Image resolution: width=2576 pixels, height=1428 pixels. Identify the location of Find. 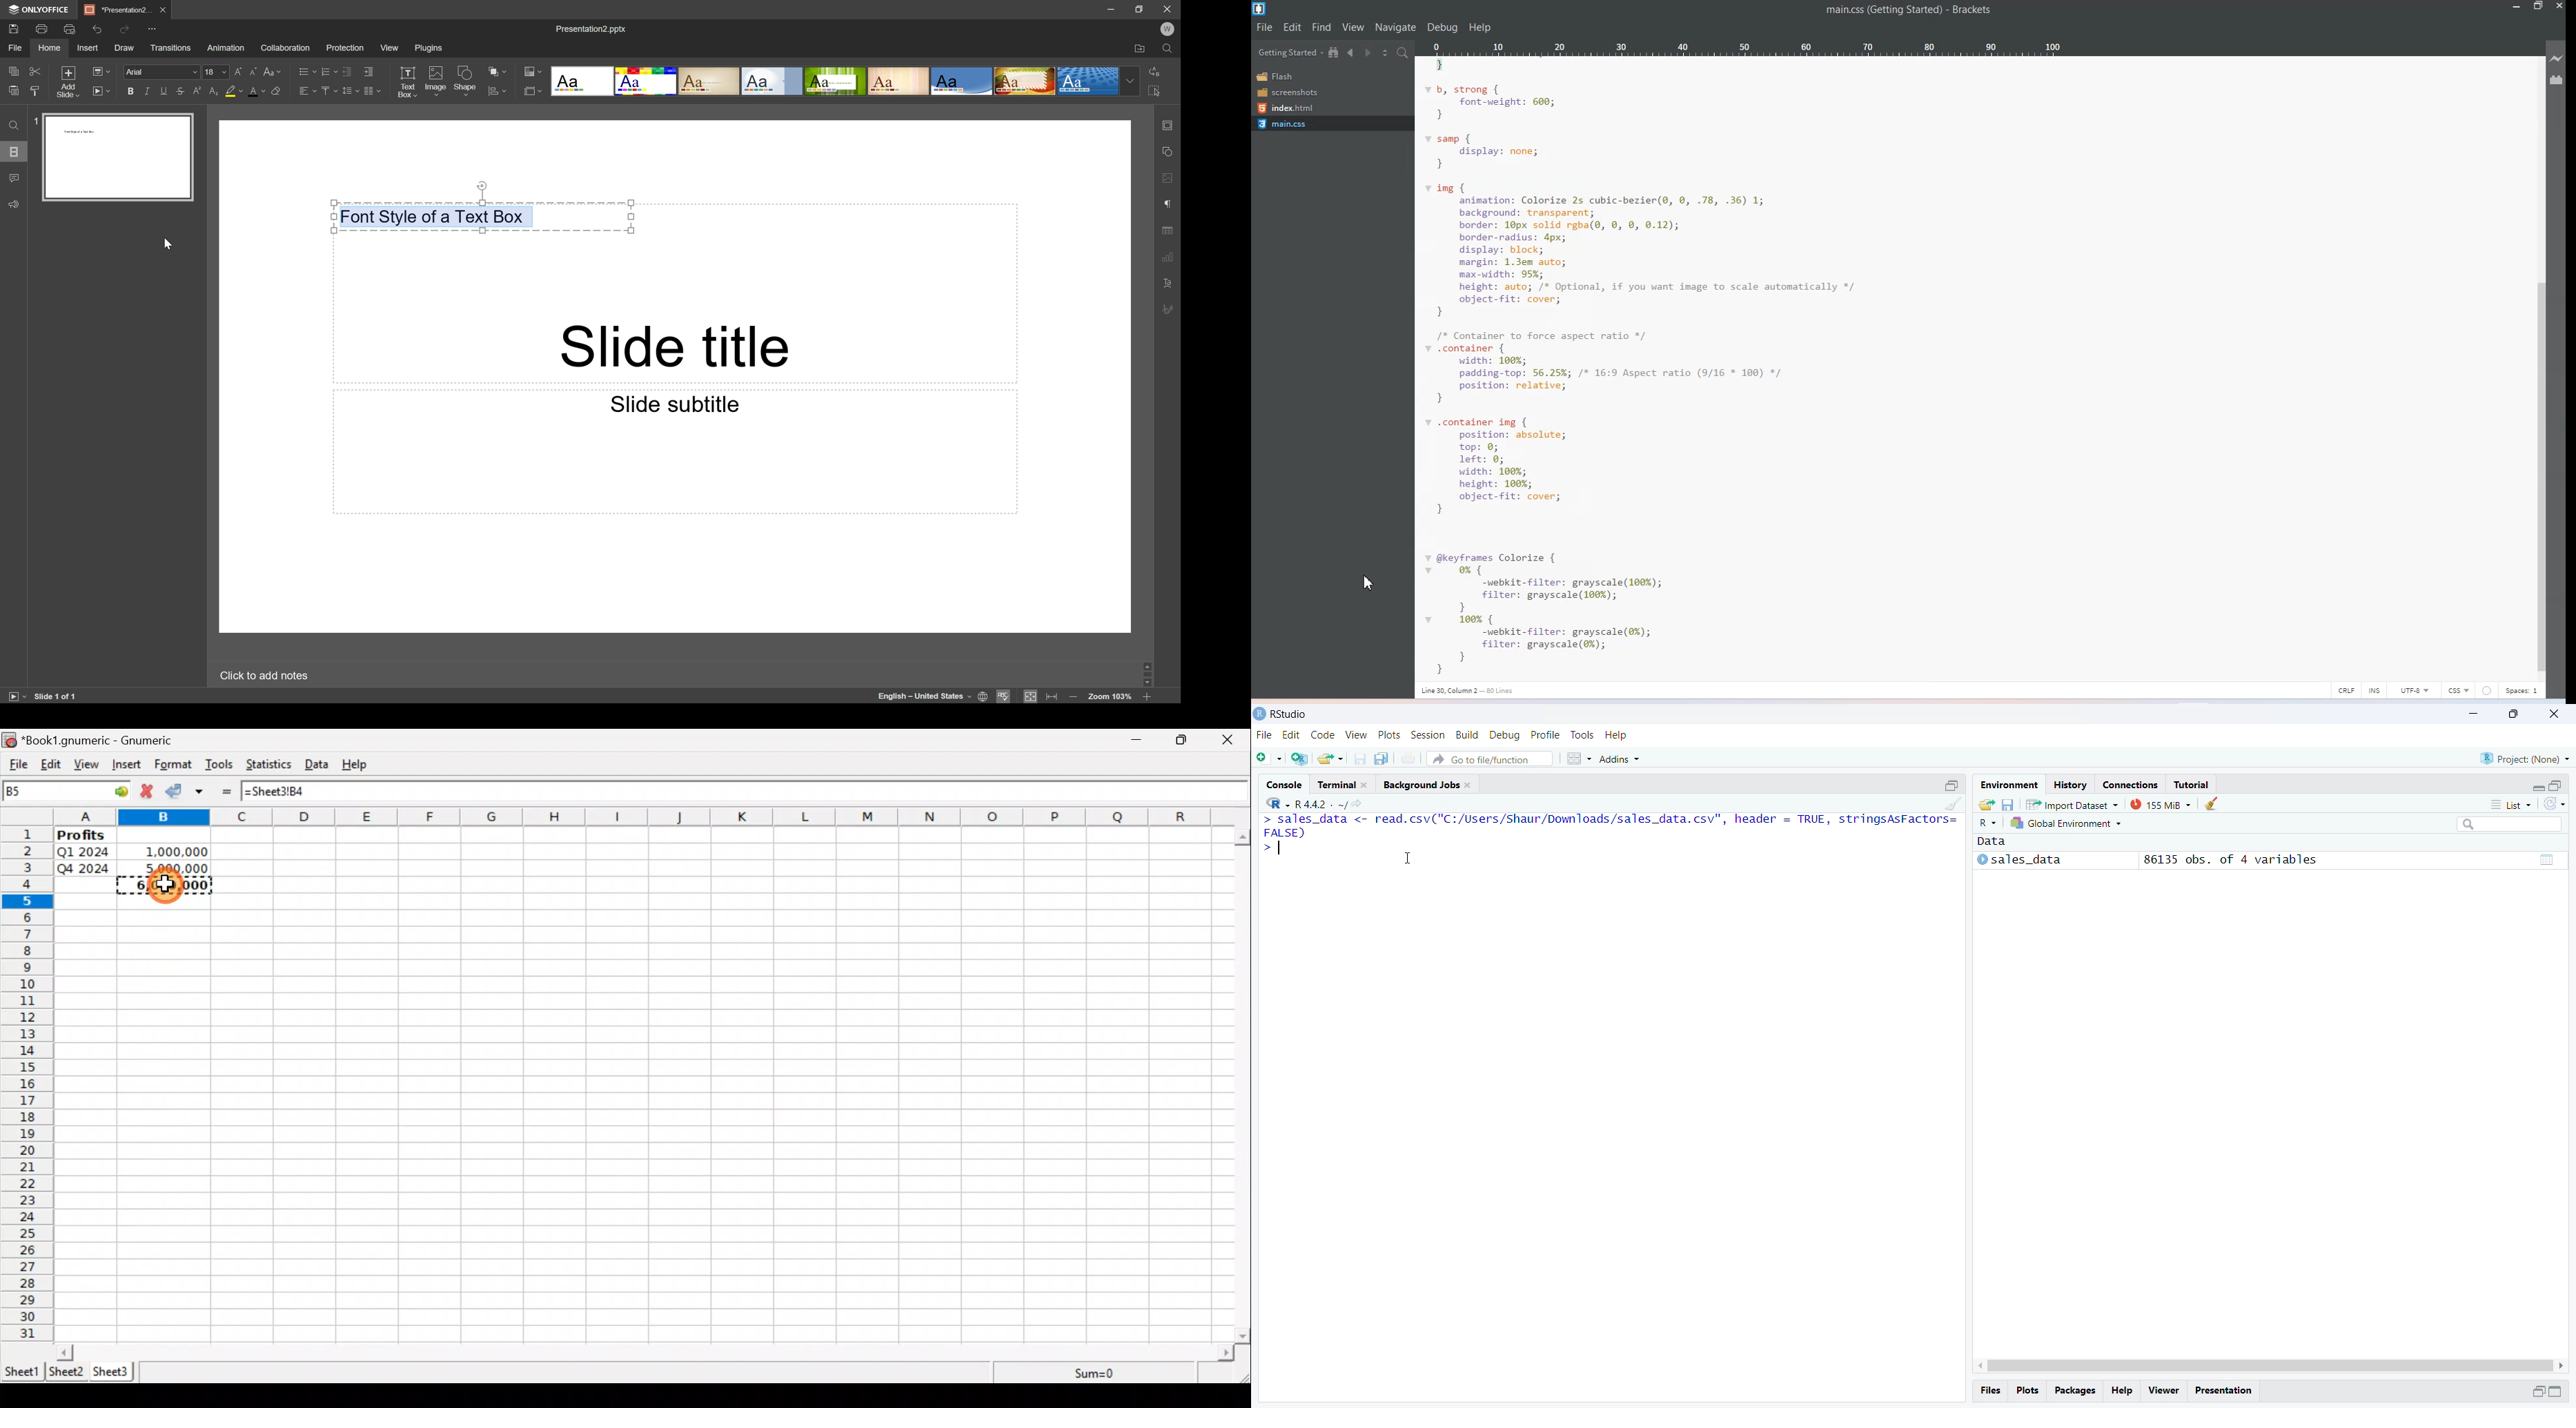
(14, 124).